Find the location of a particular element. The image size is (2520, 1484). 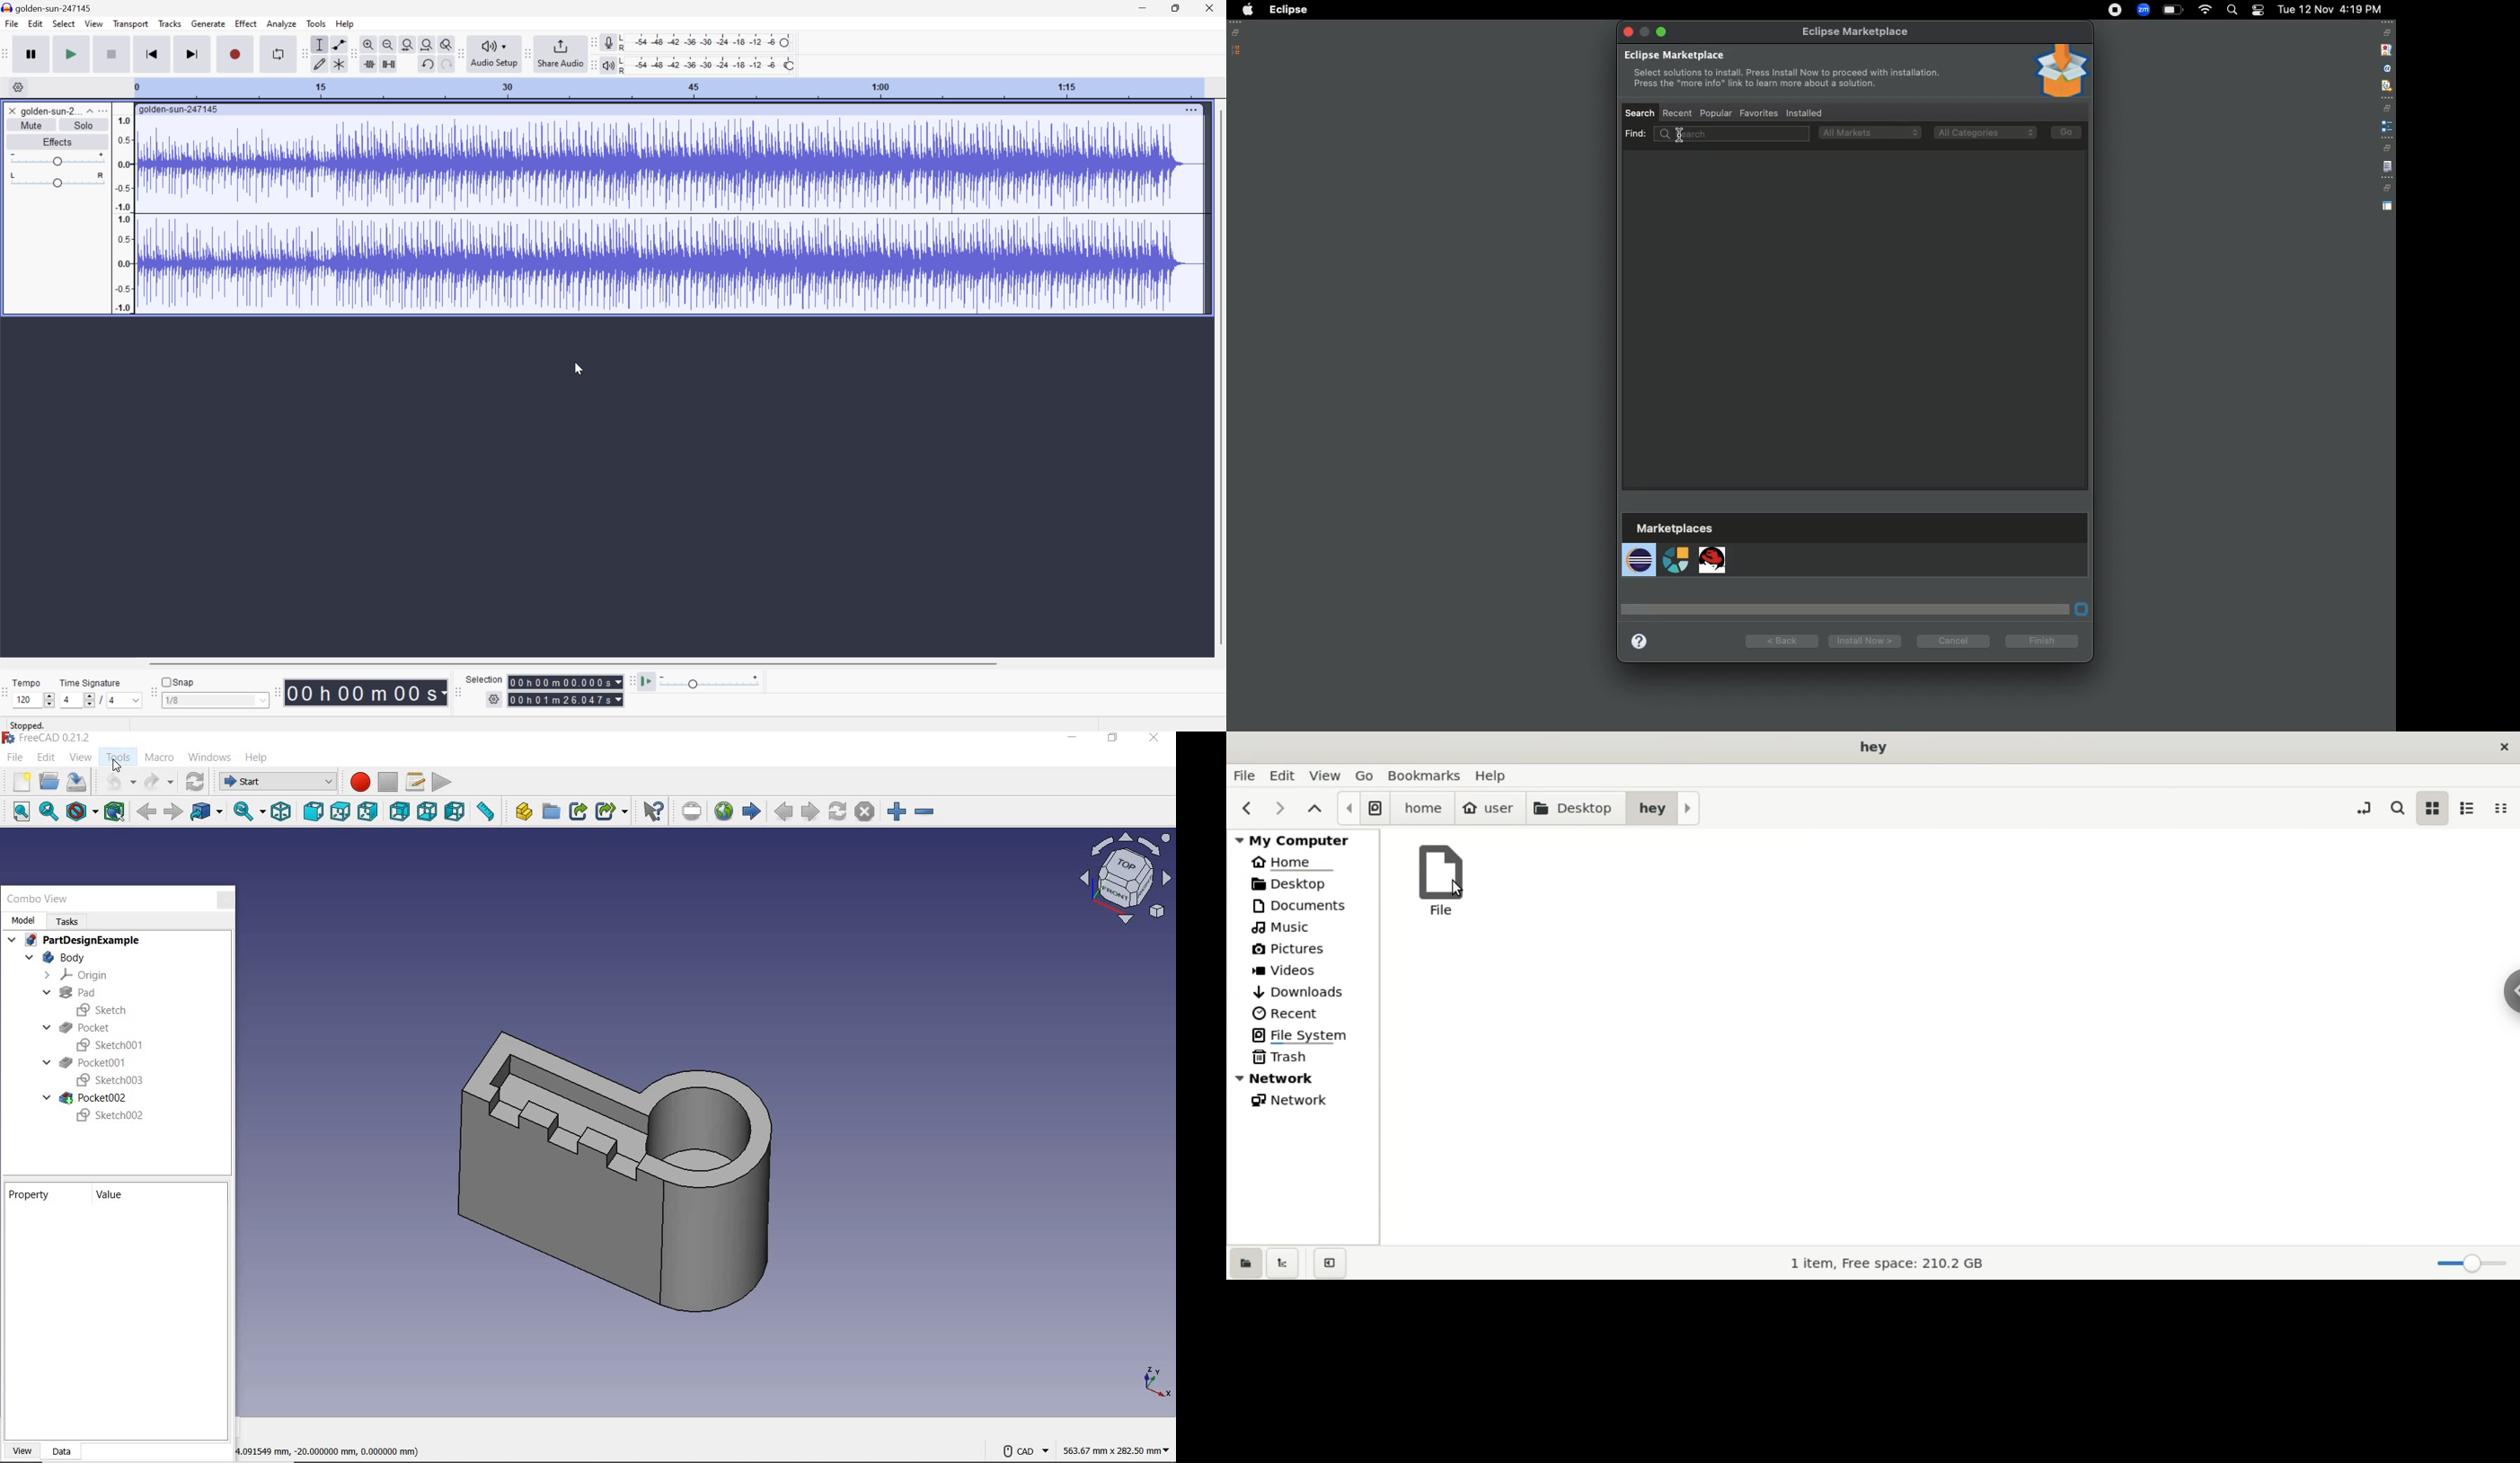

Draw style is located at coordinates (82, 813).